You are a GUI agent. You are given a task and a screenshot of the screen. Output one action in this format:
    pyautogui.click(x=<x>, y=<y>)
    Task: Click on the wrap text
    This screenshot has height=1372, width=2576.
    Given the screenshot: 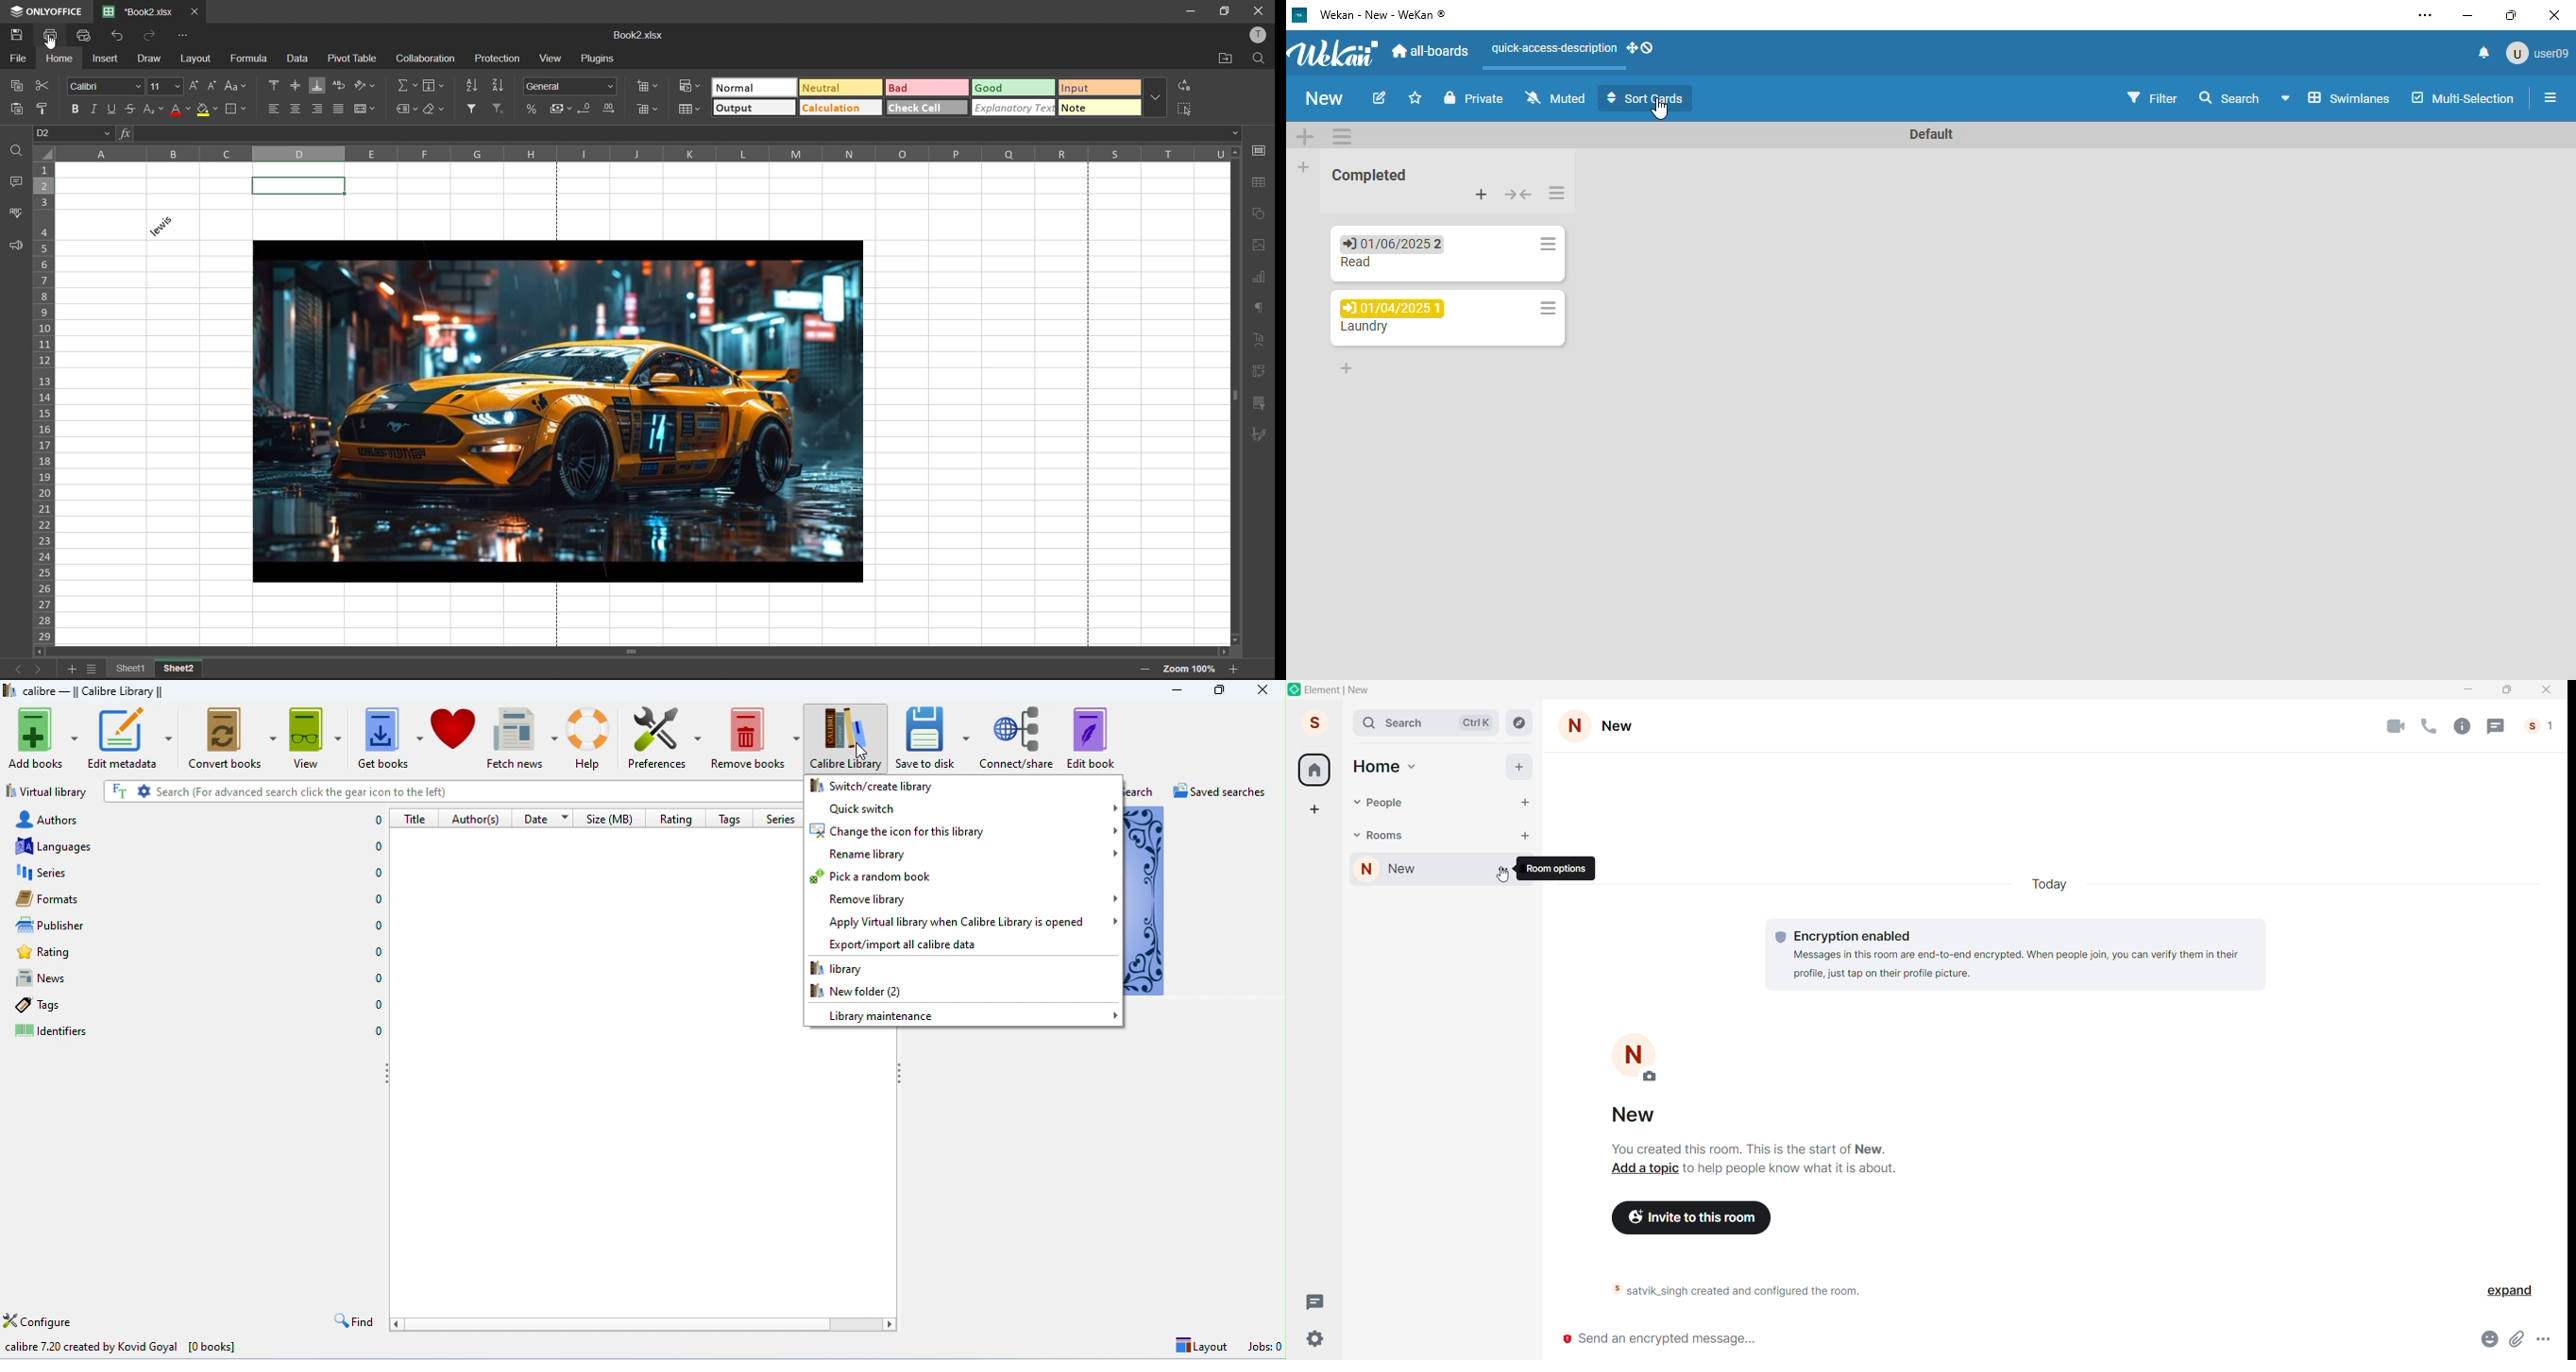 What is the action you would take?
    pyautogui.click(x=341, y=86)
    